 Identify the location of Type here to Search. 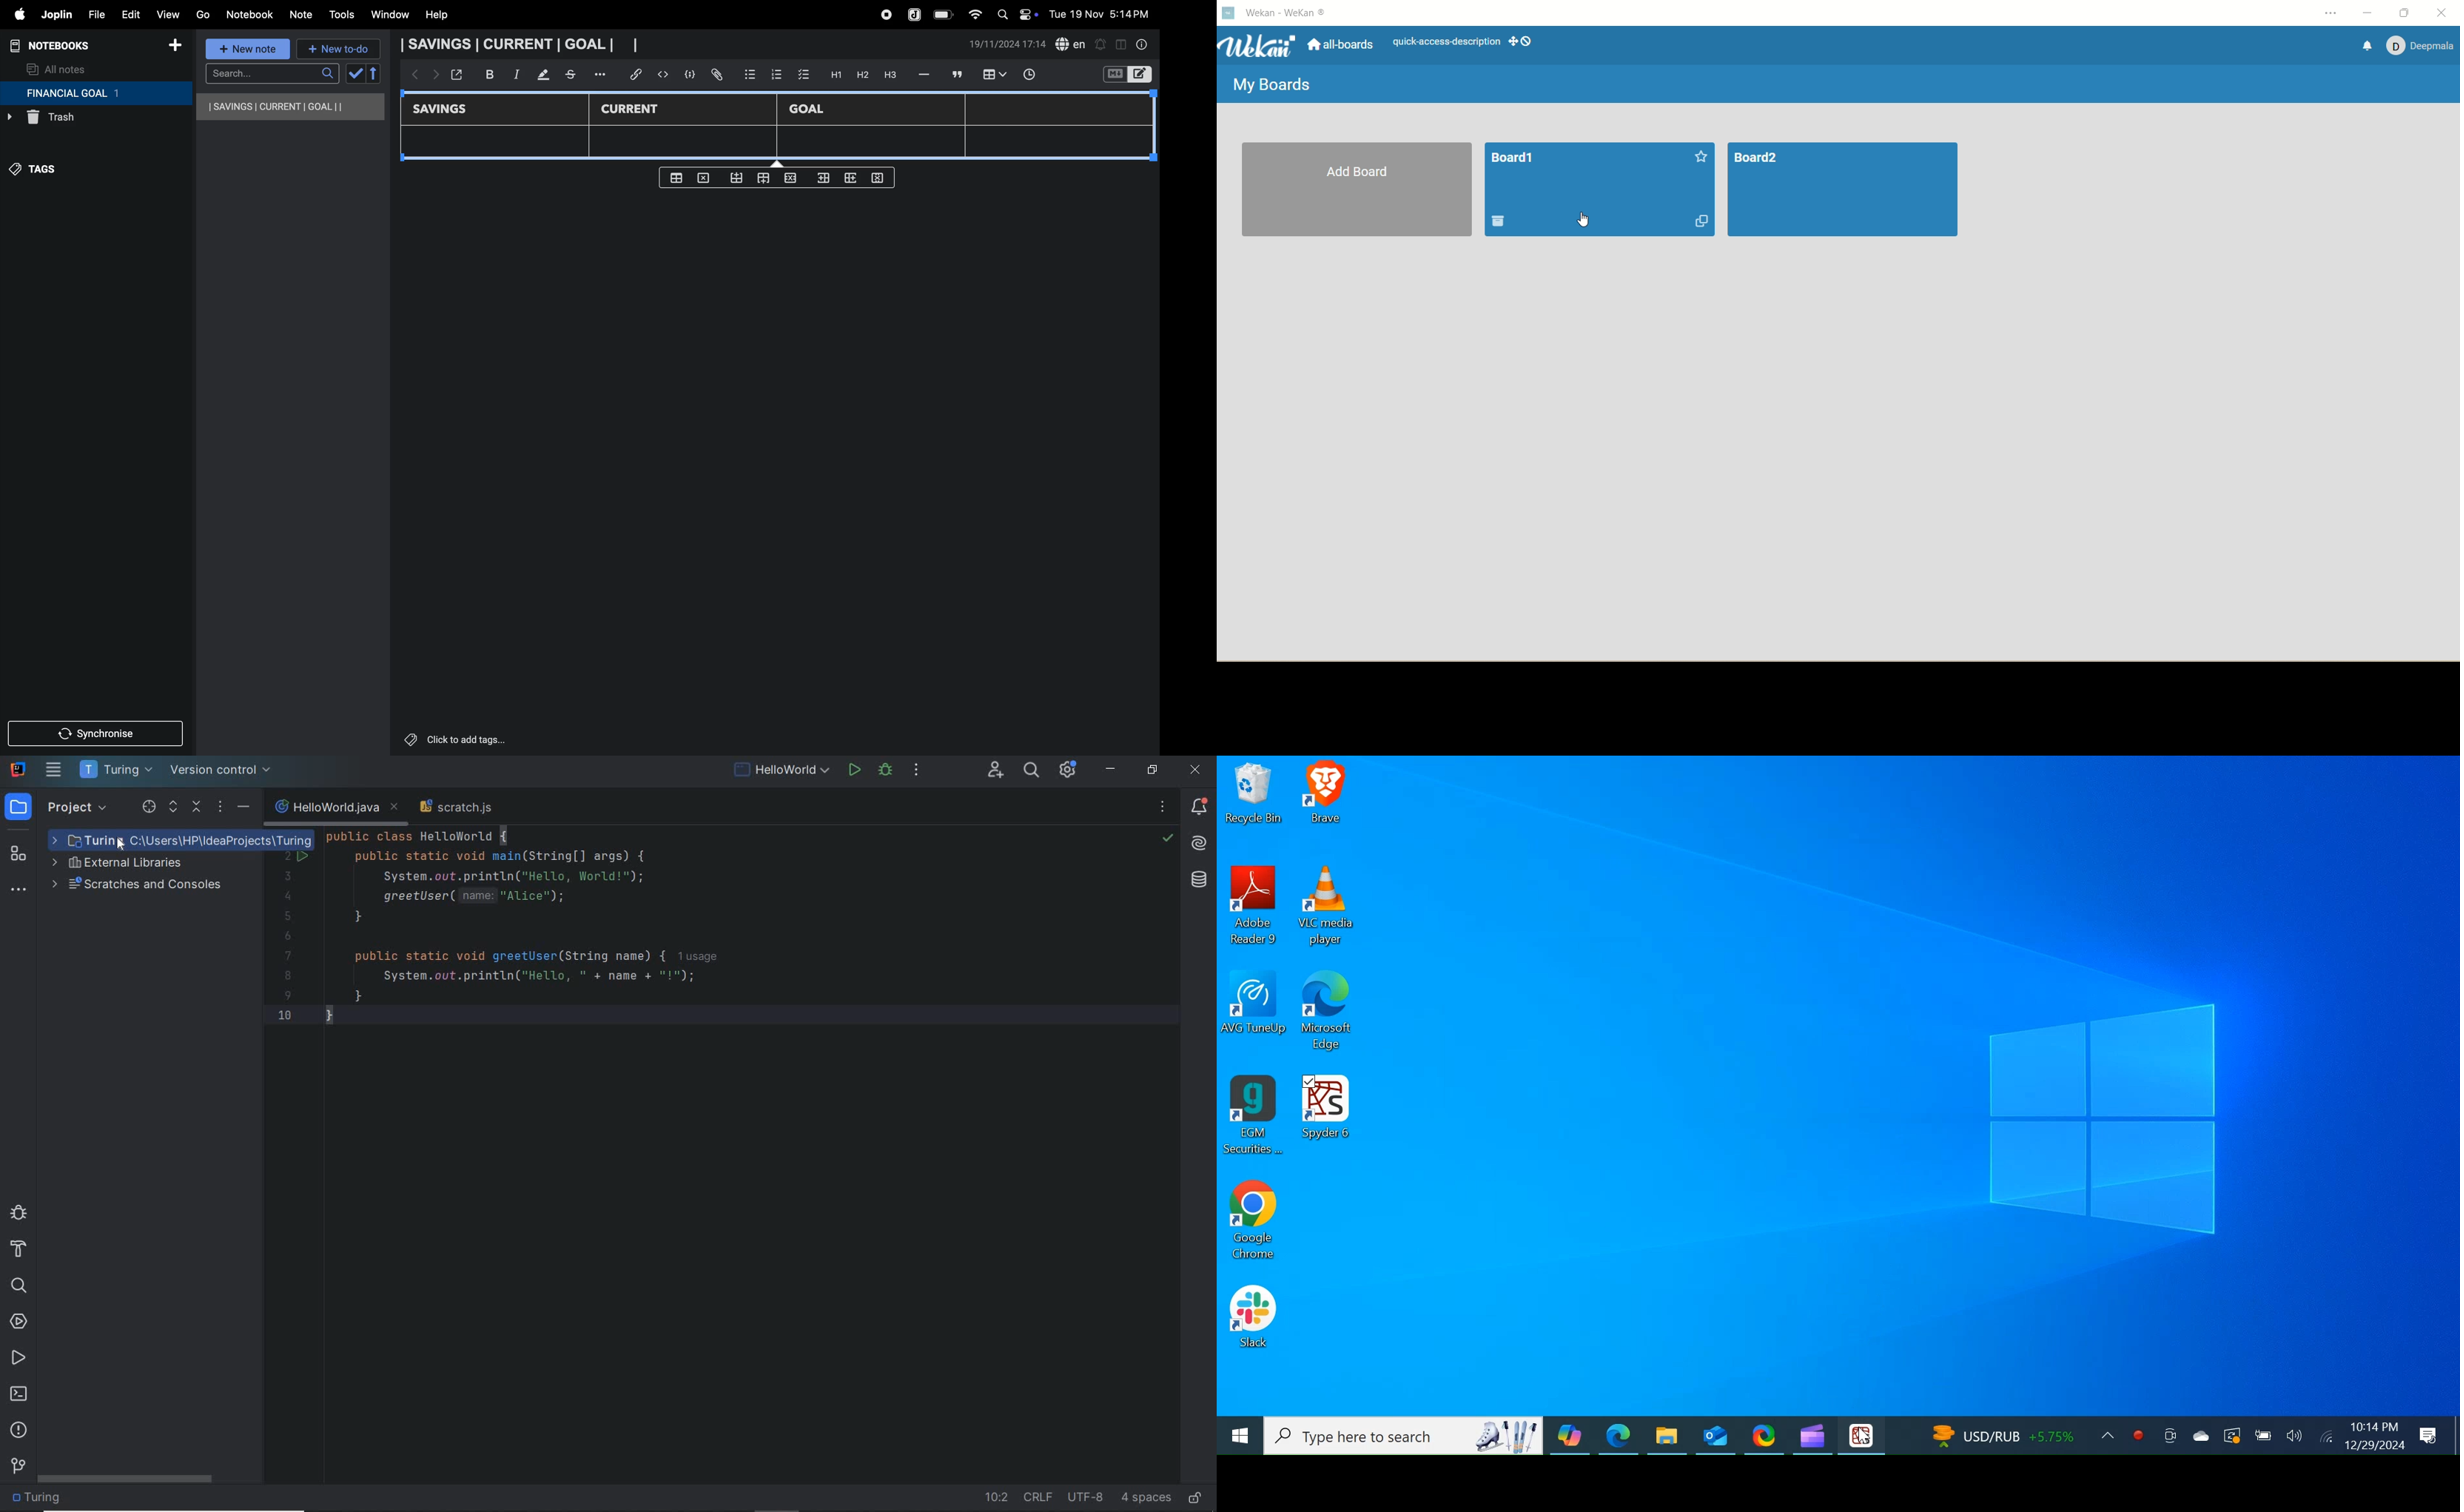
(1404, 1436).